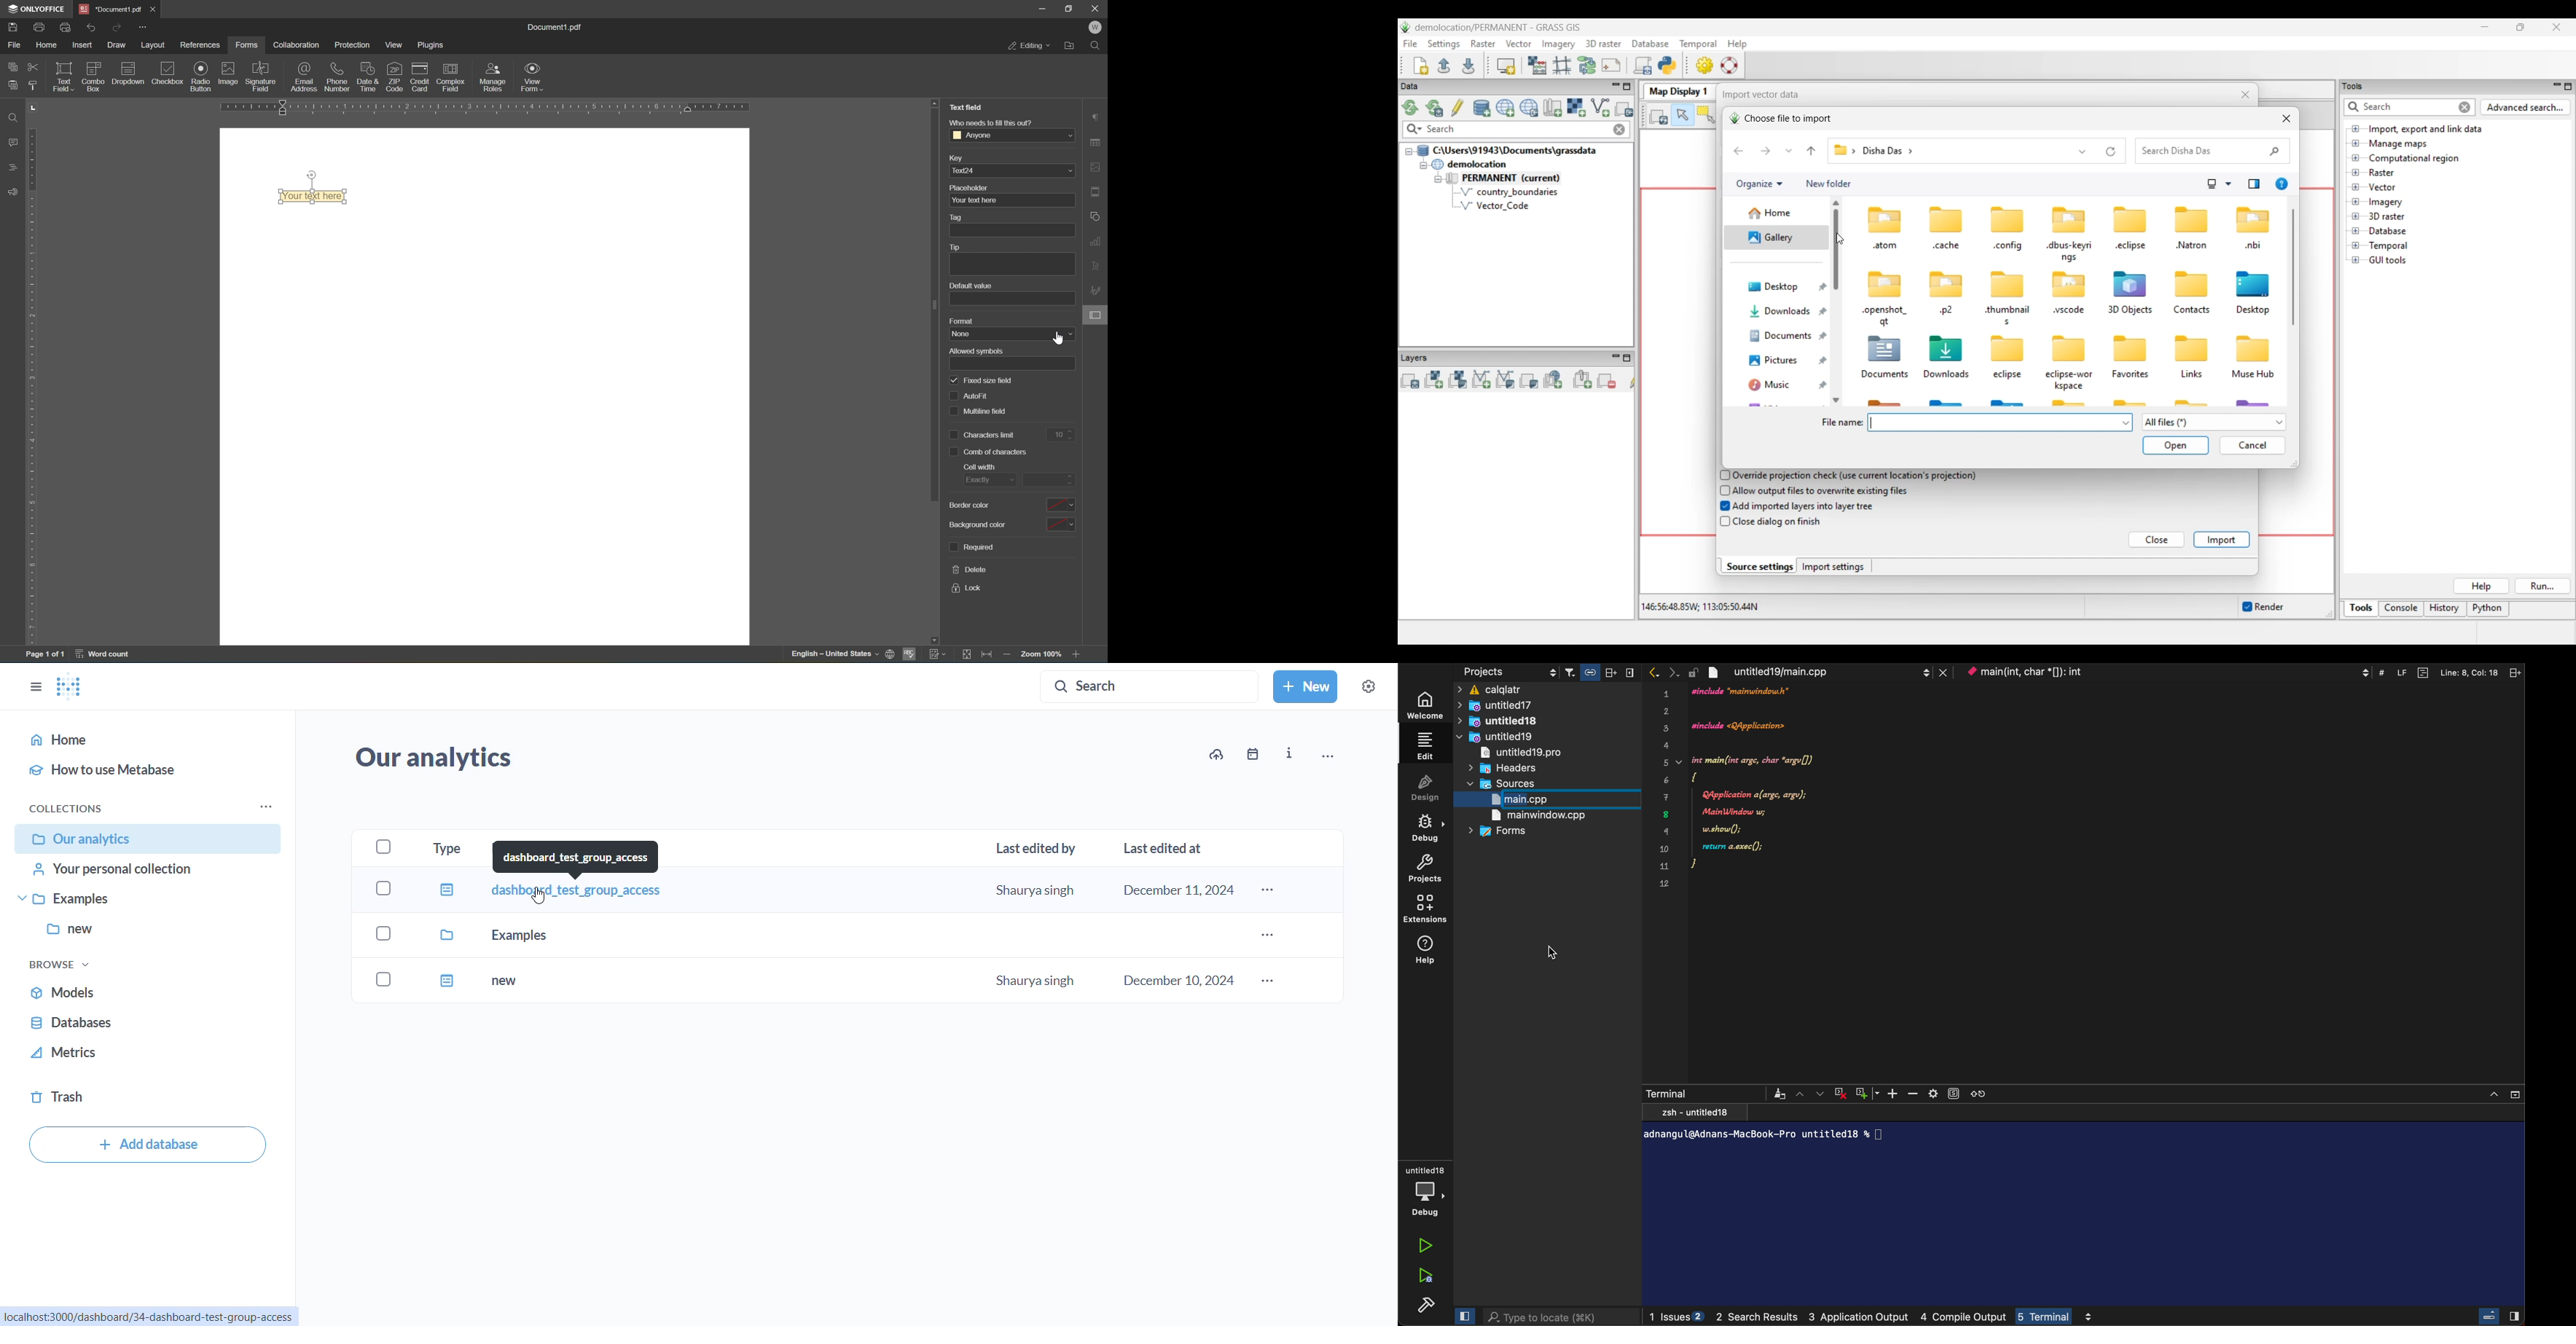  I want to click on fit to width, so click(988, 656).